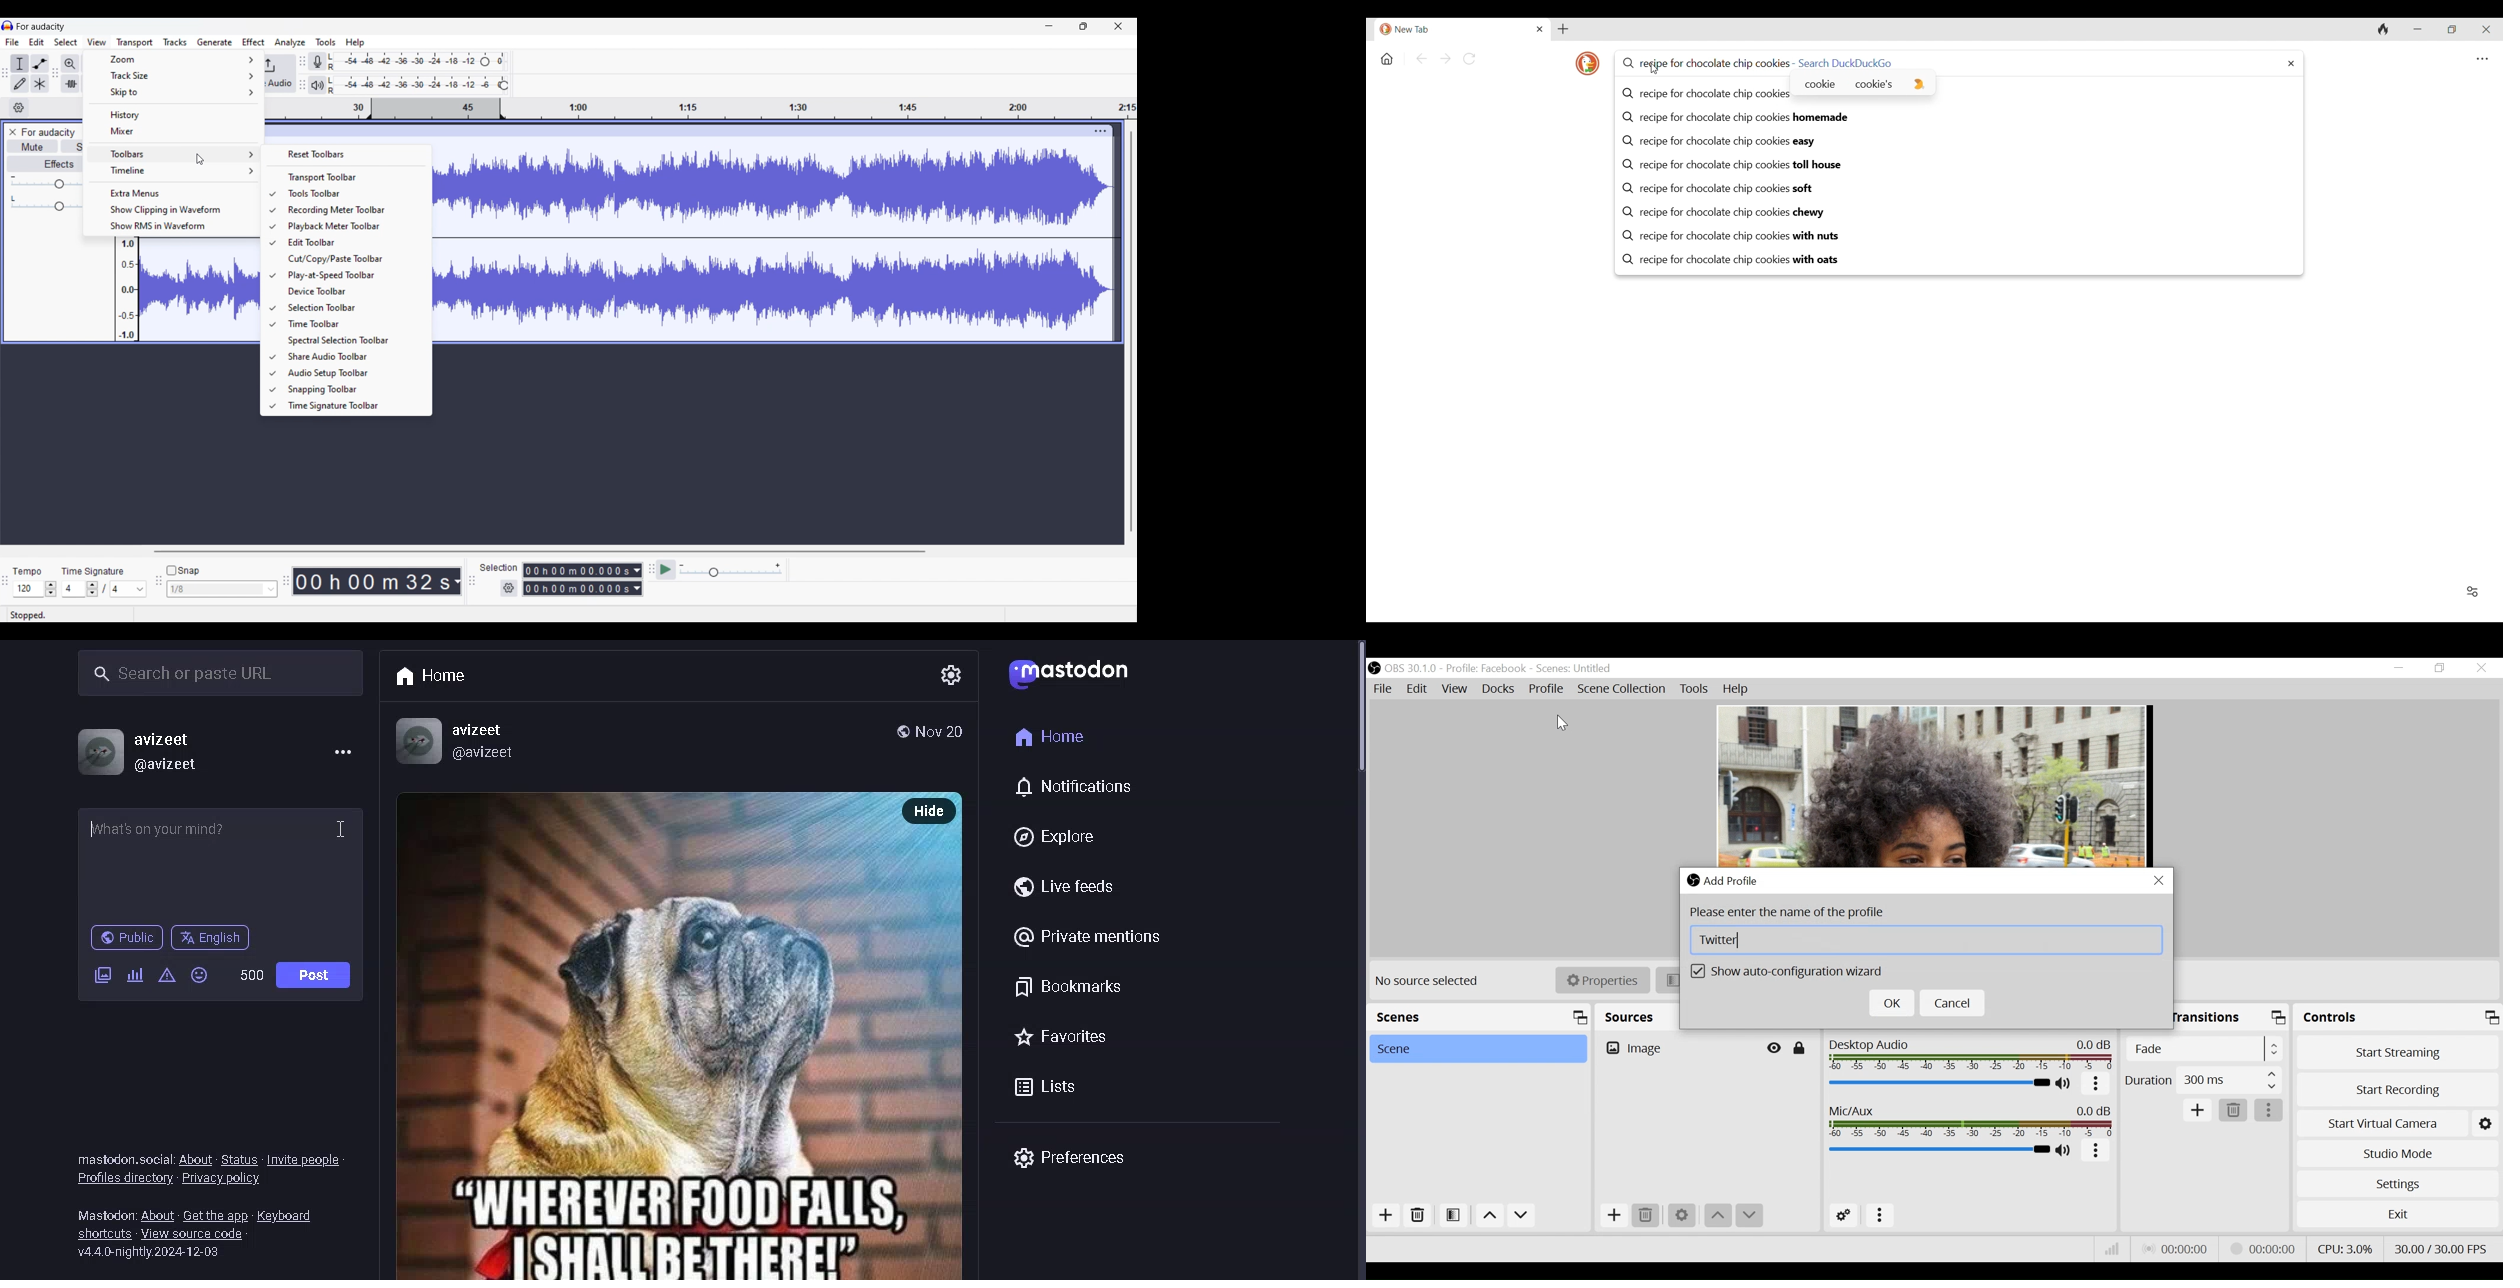 This screenshot has height=1288, width=2520. Describe the element at coordinates (1931, 787) in the screenshot. I see `Image` at that location.